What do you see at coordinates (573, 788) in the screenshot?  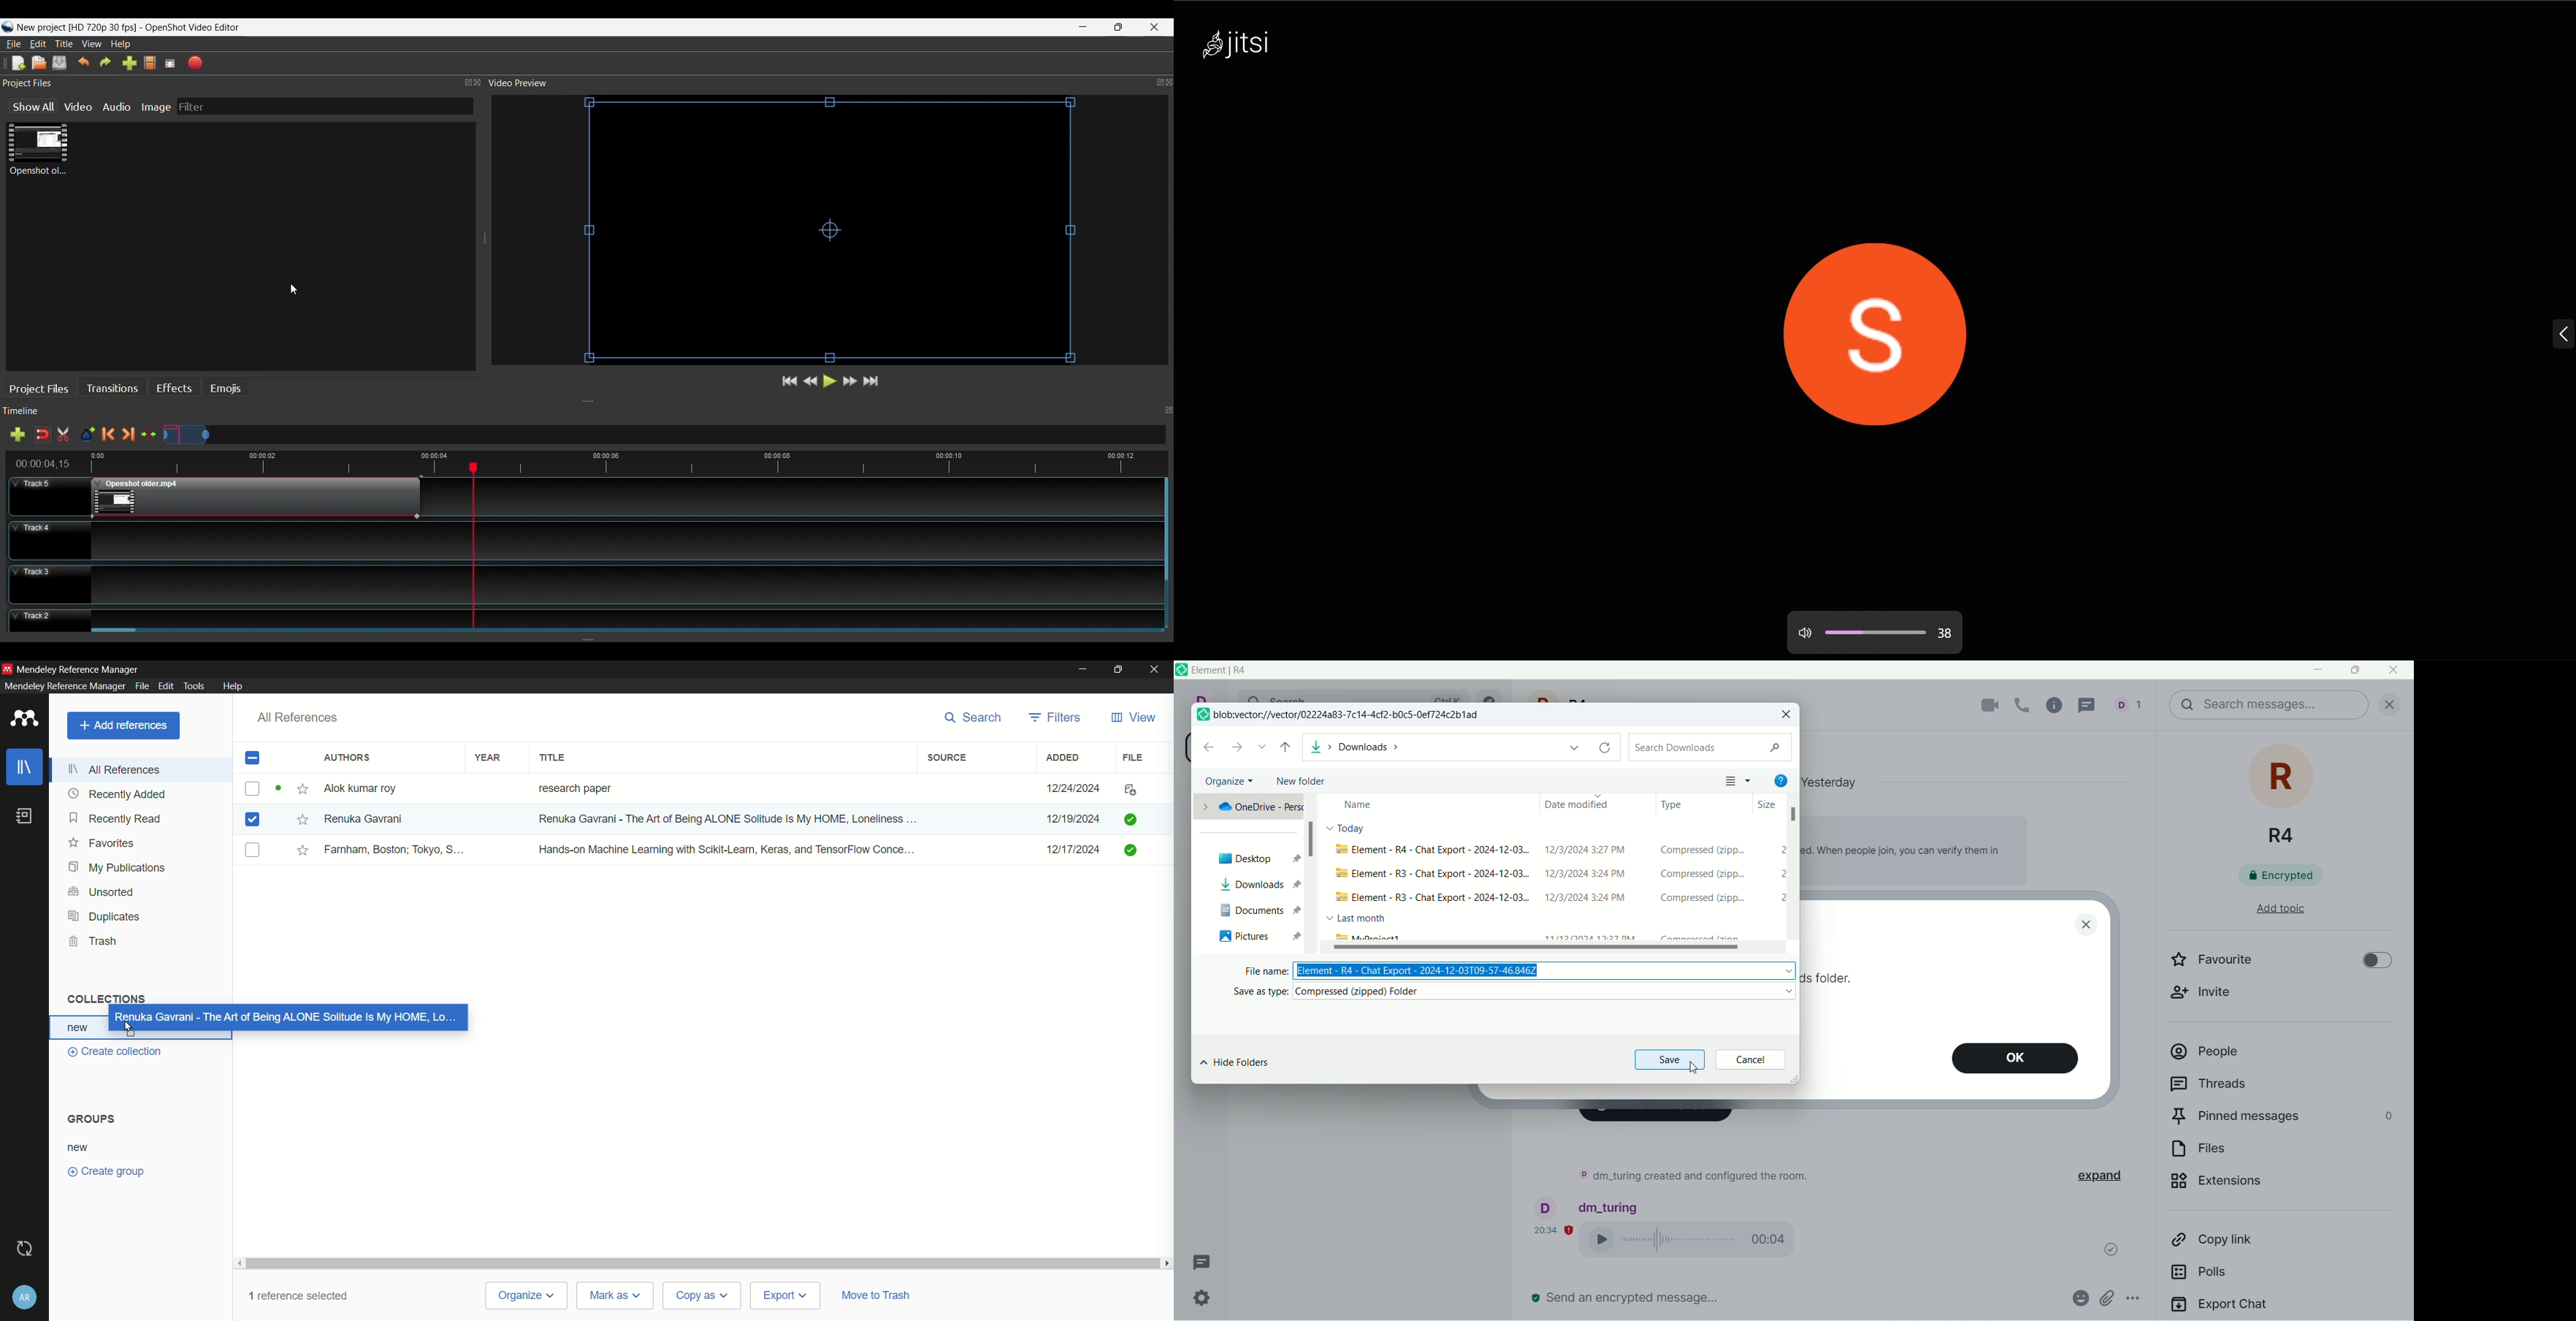 I see `research paper` at bounding box center [573, 788].